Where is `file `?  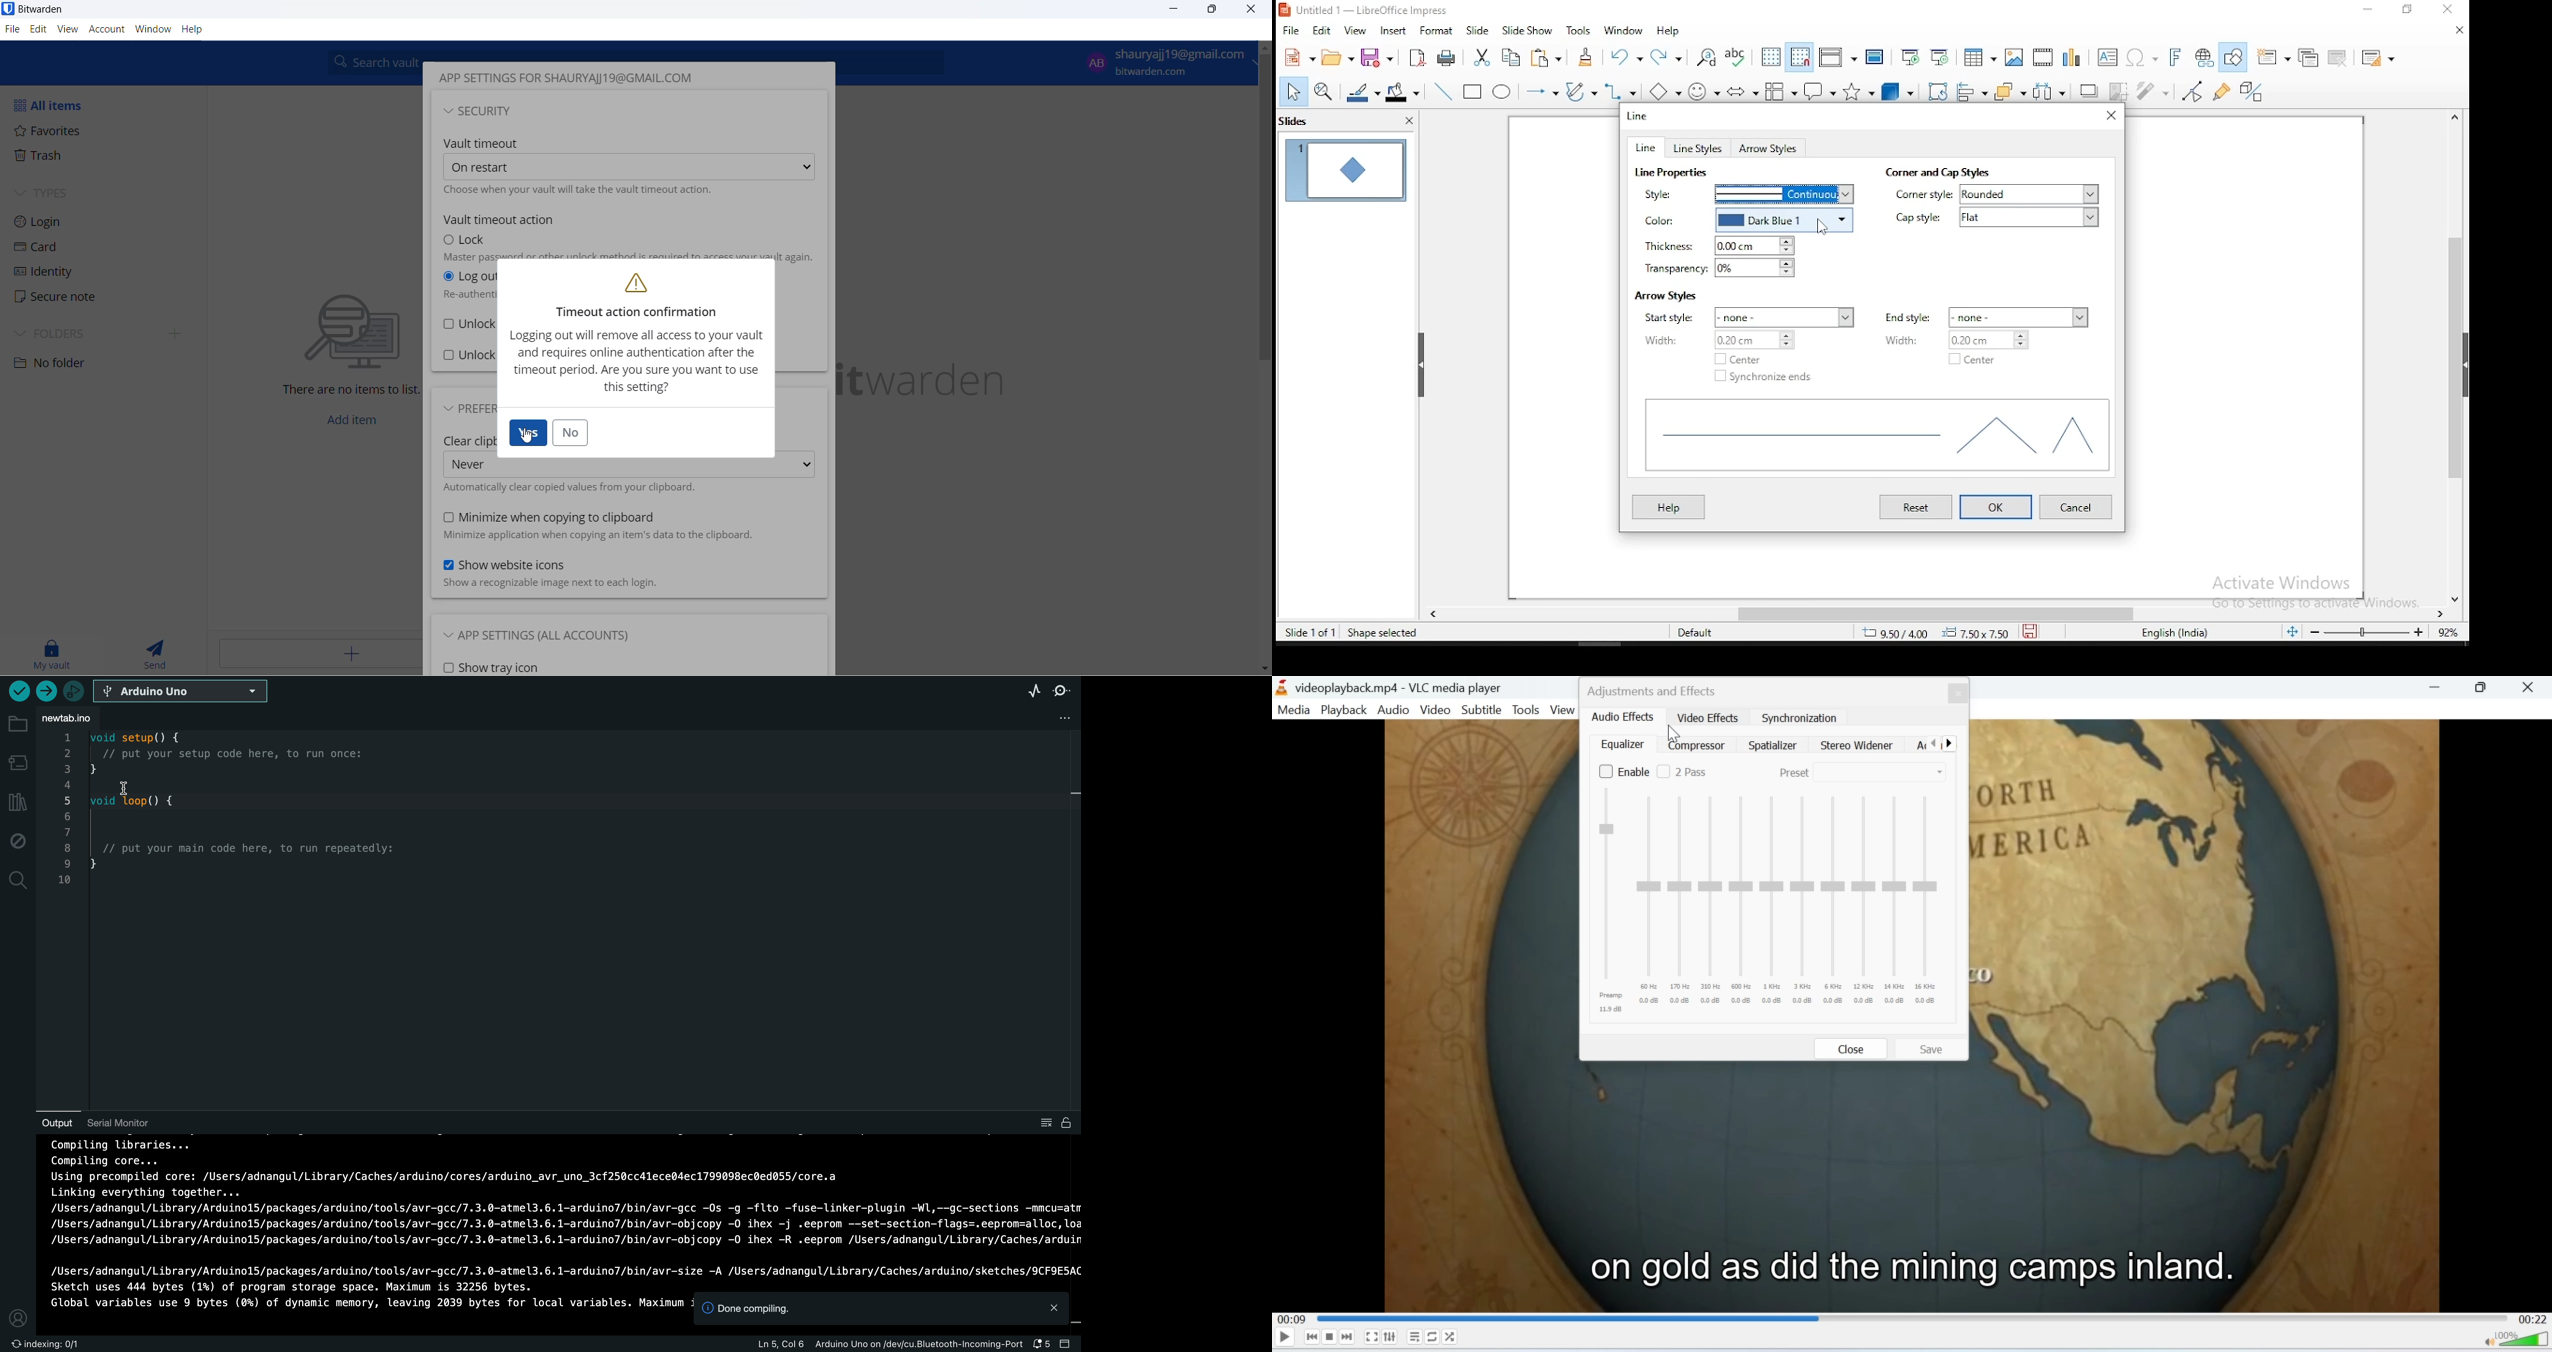
file  is located at coordinates (14, 31).